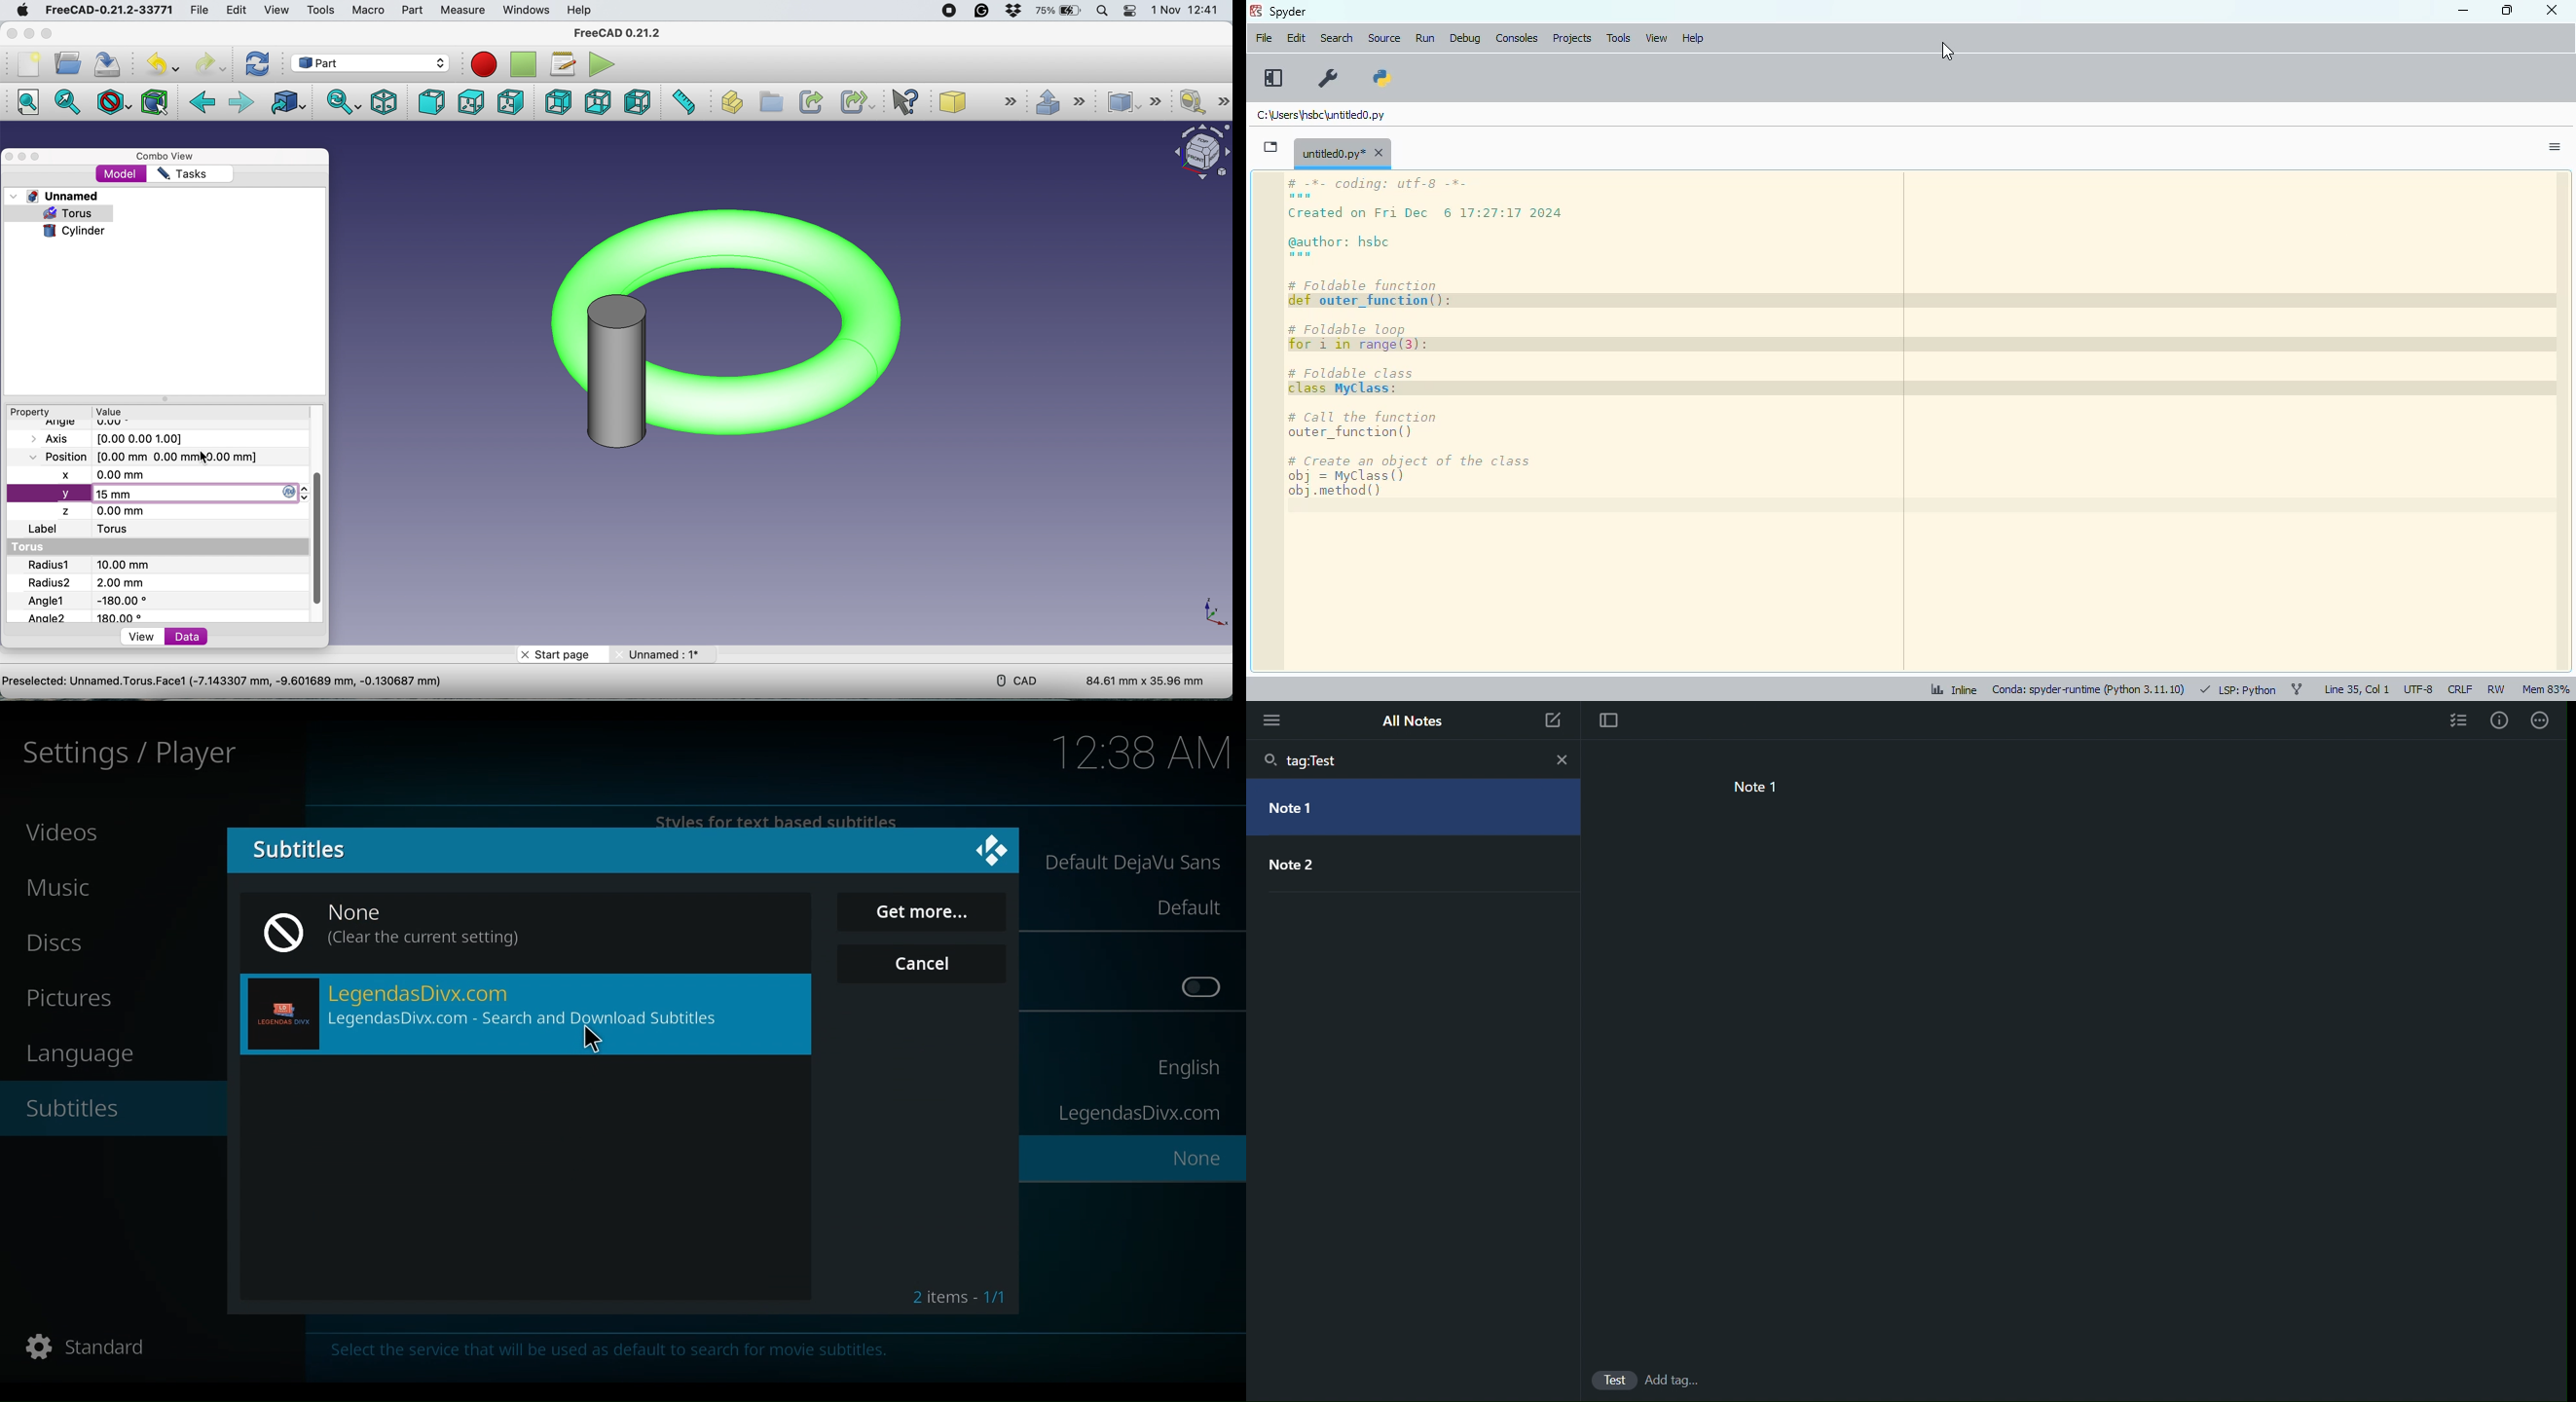 The image size is (2576, 1428). I want to click on minimise, so click(27, 34).